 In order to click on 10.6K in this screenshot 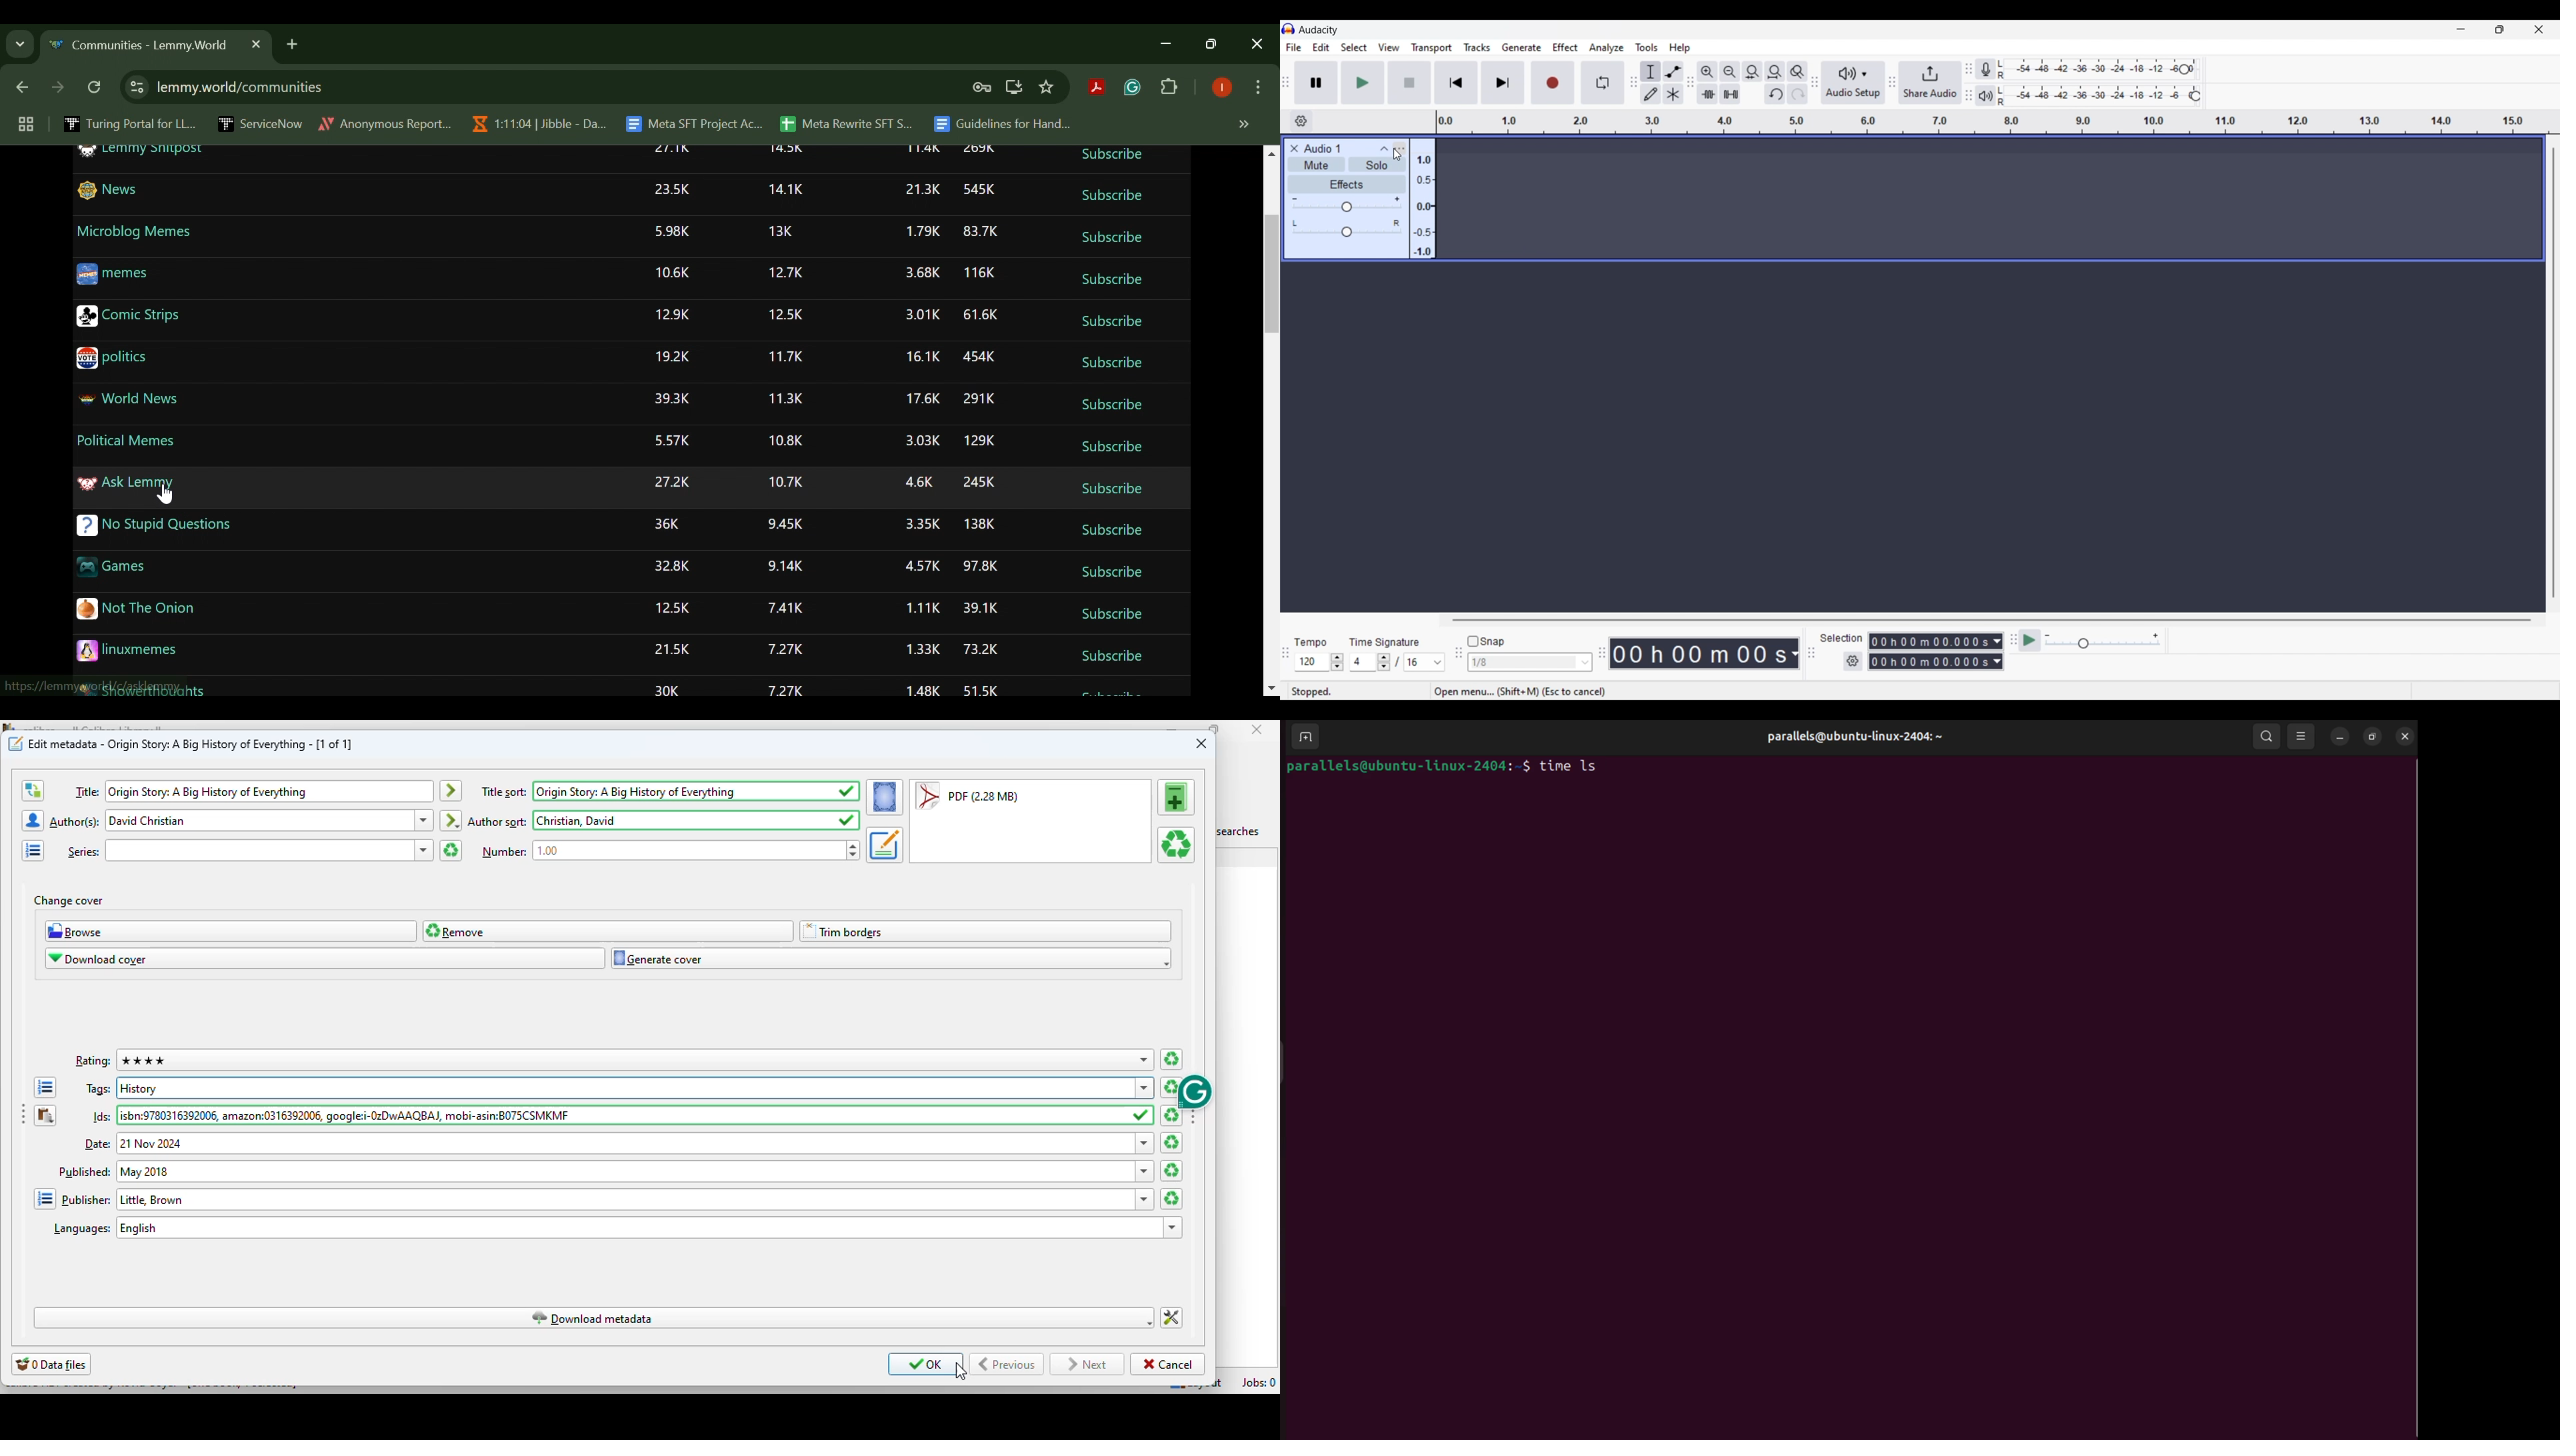, I will do `click(671, 273)`.